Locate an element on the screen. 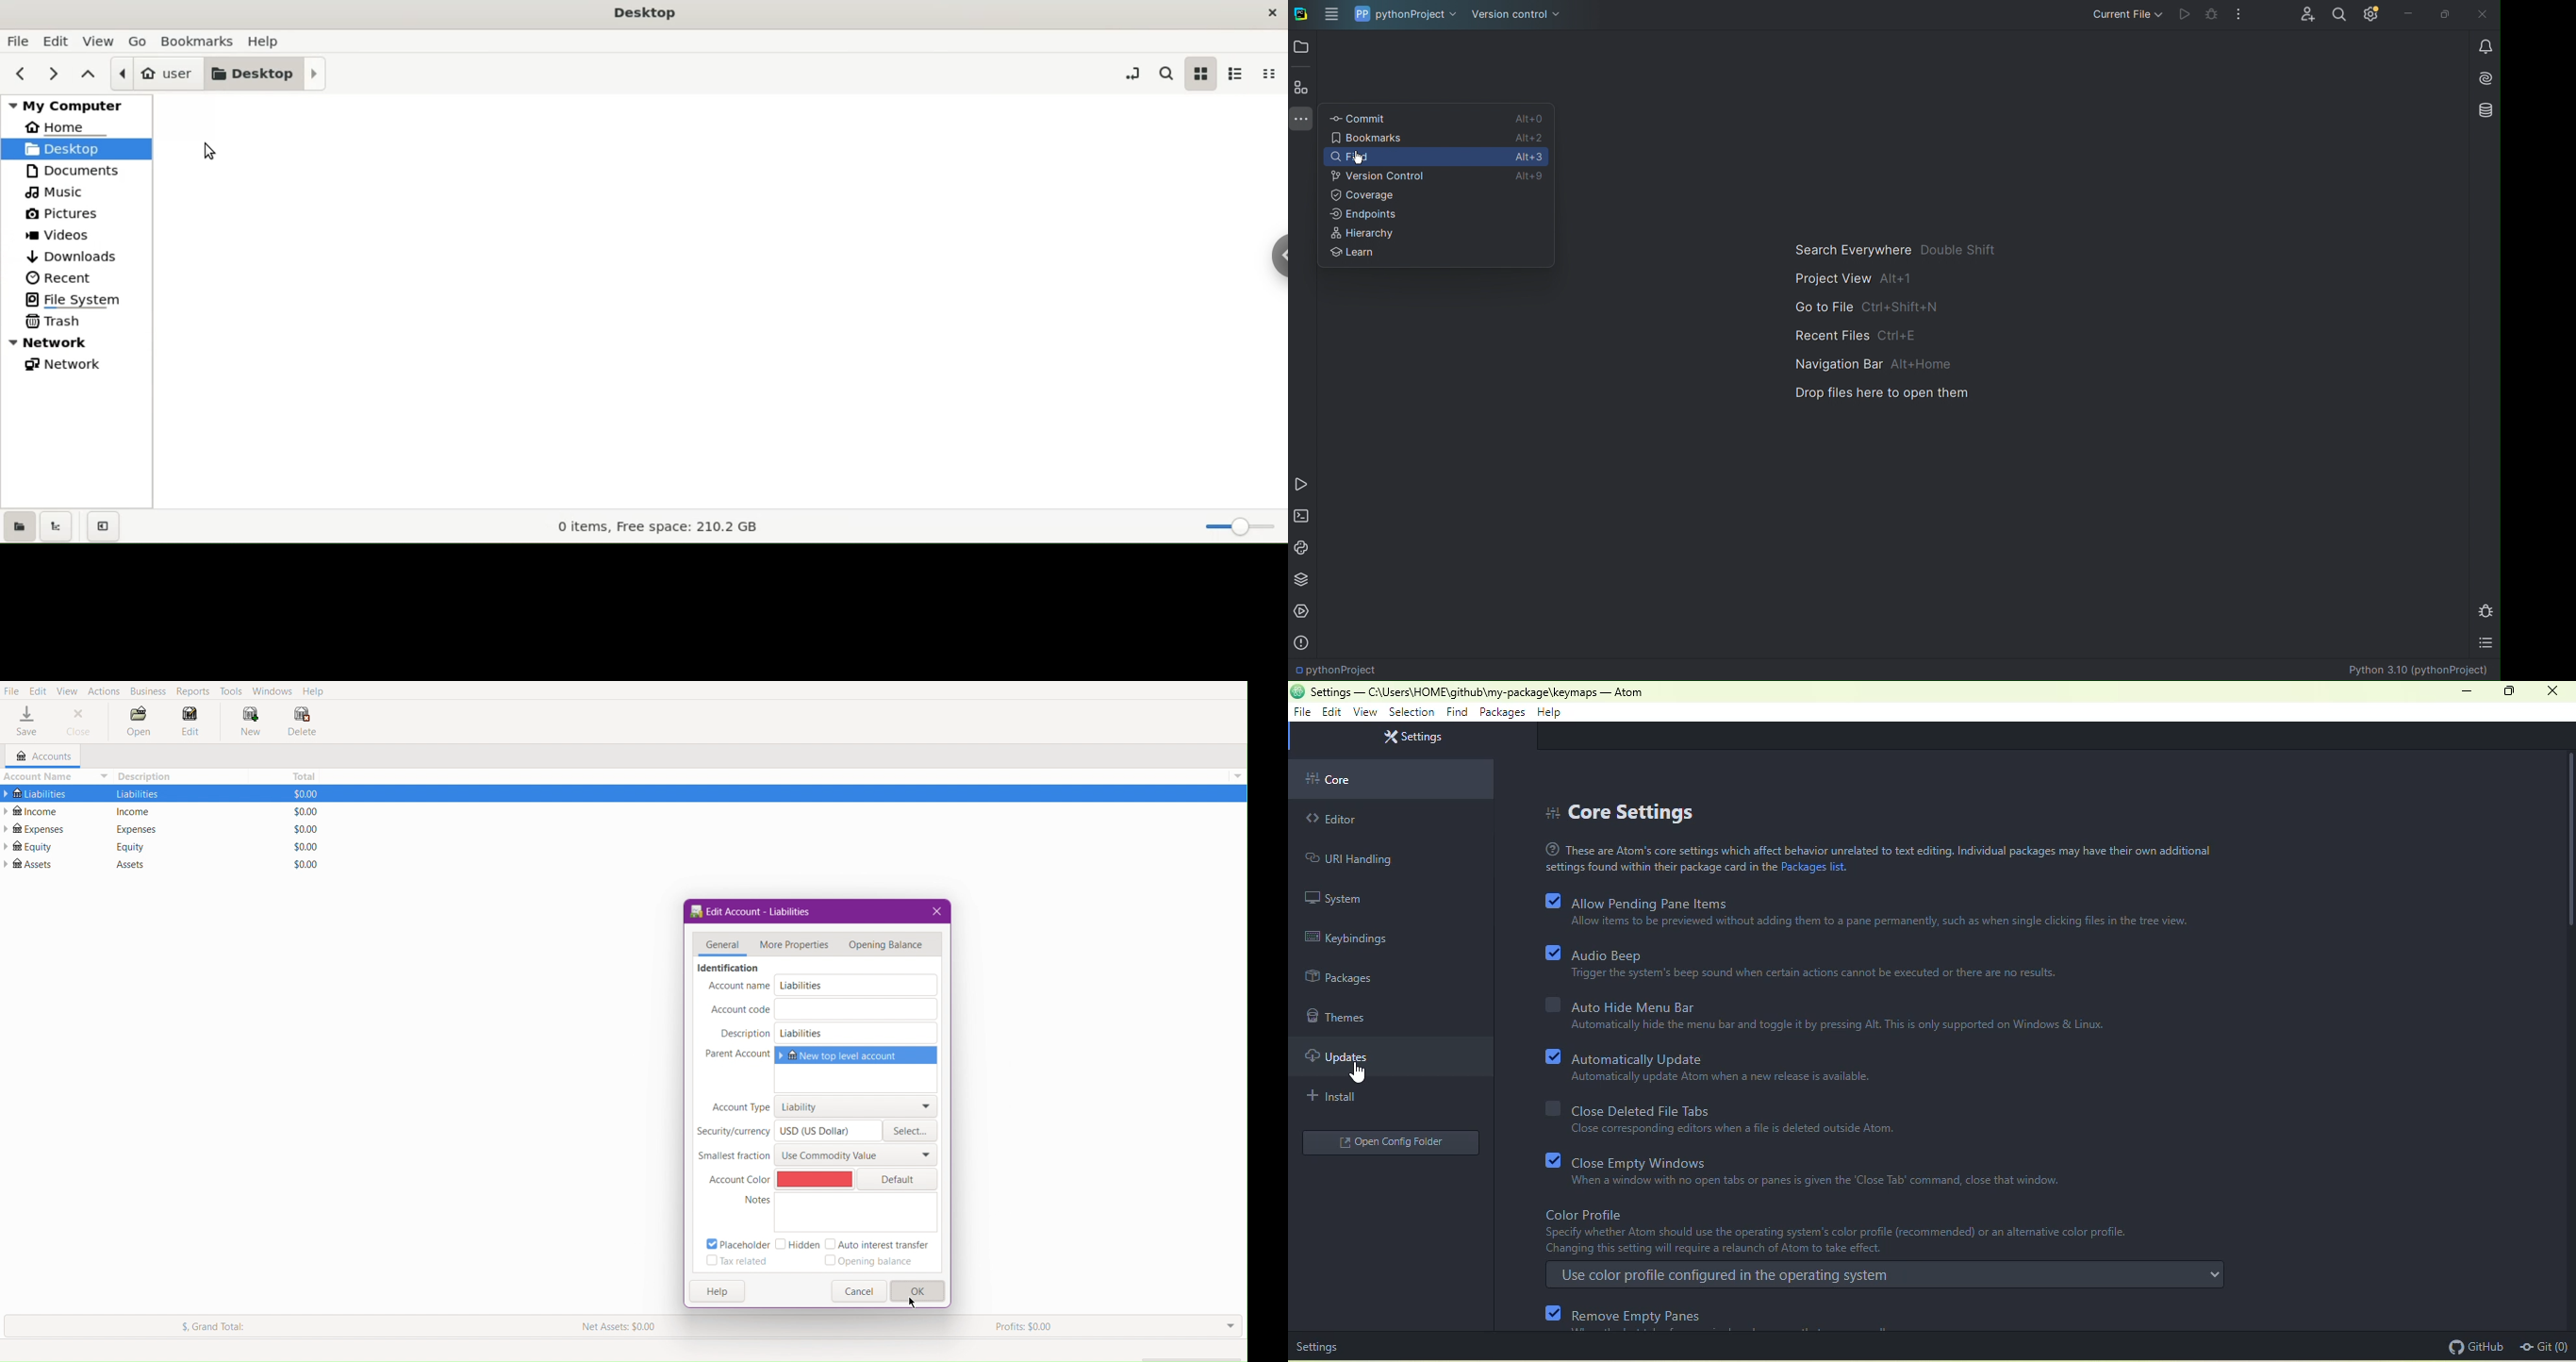 This screenshot has width=2576, height=1372. Packages list is located at coordinates (1823, 868).